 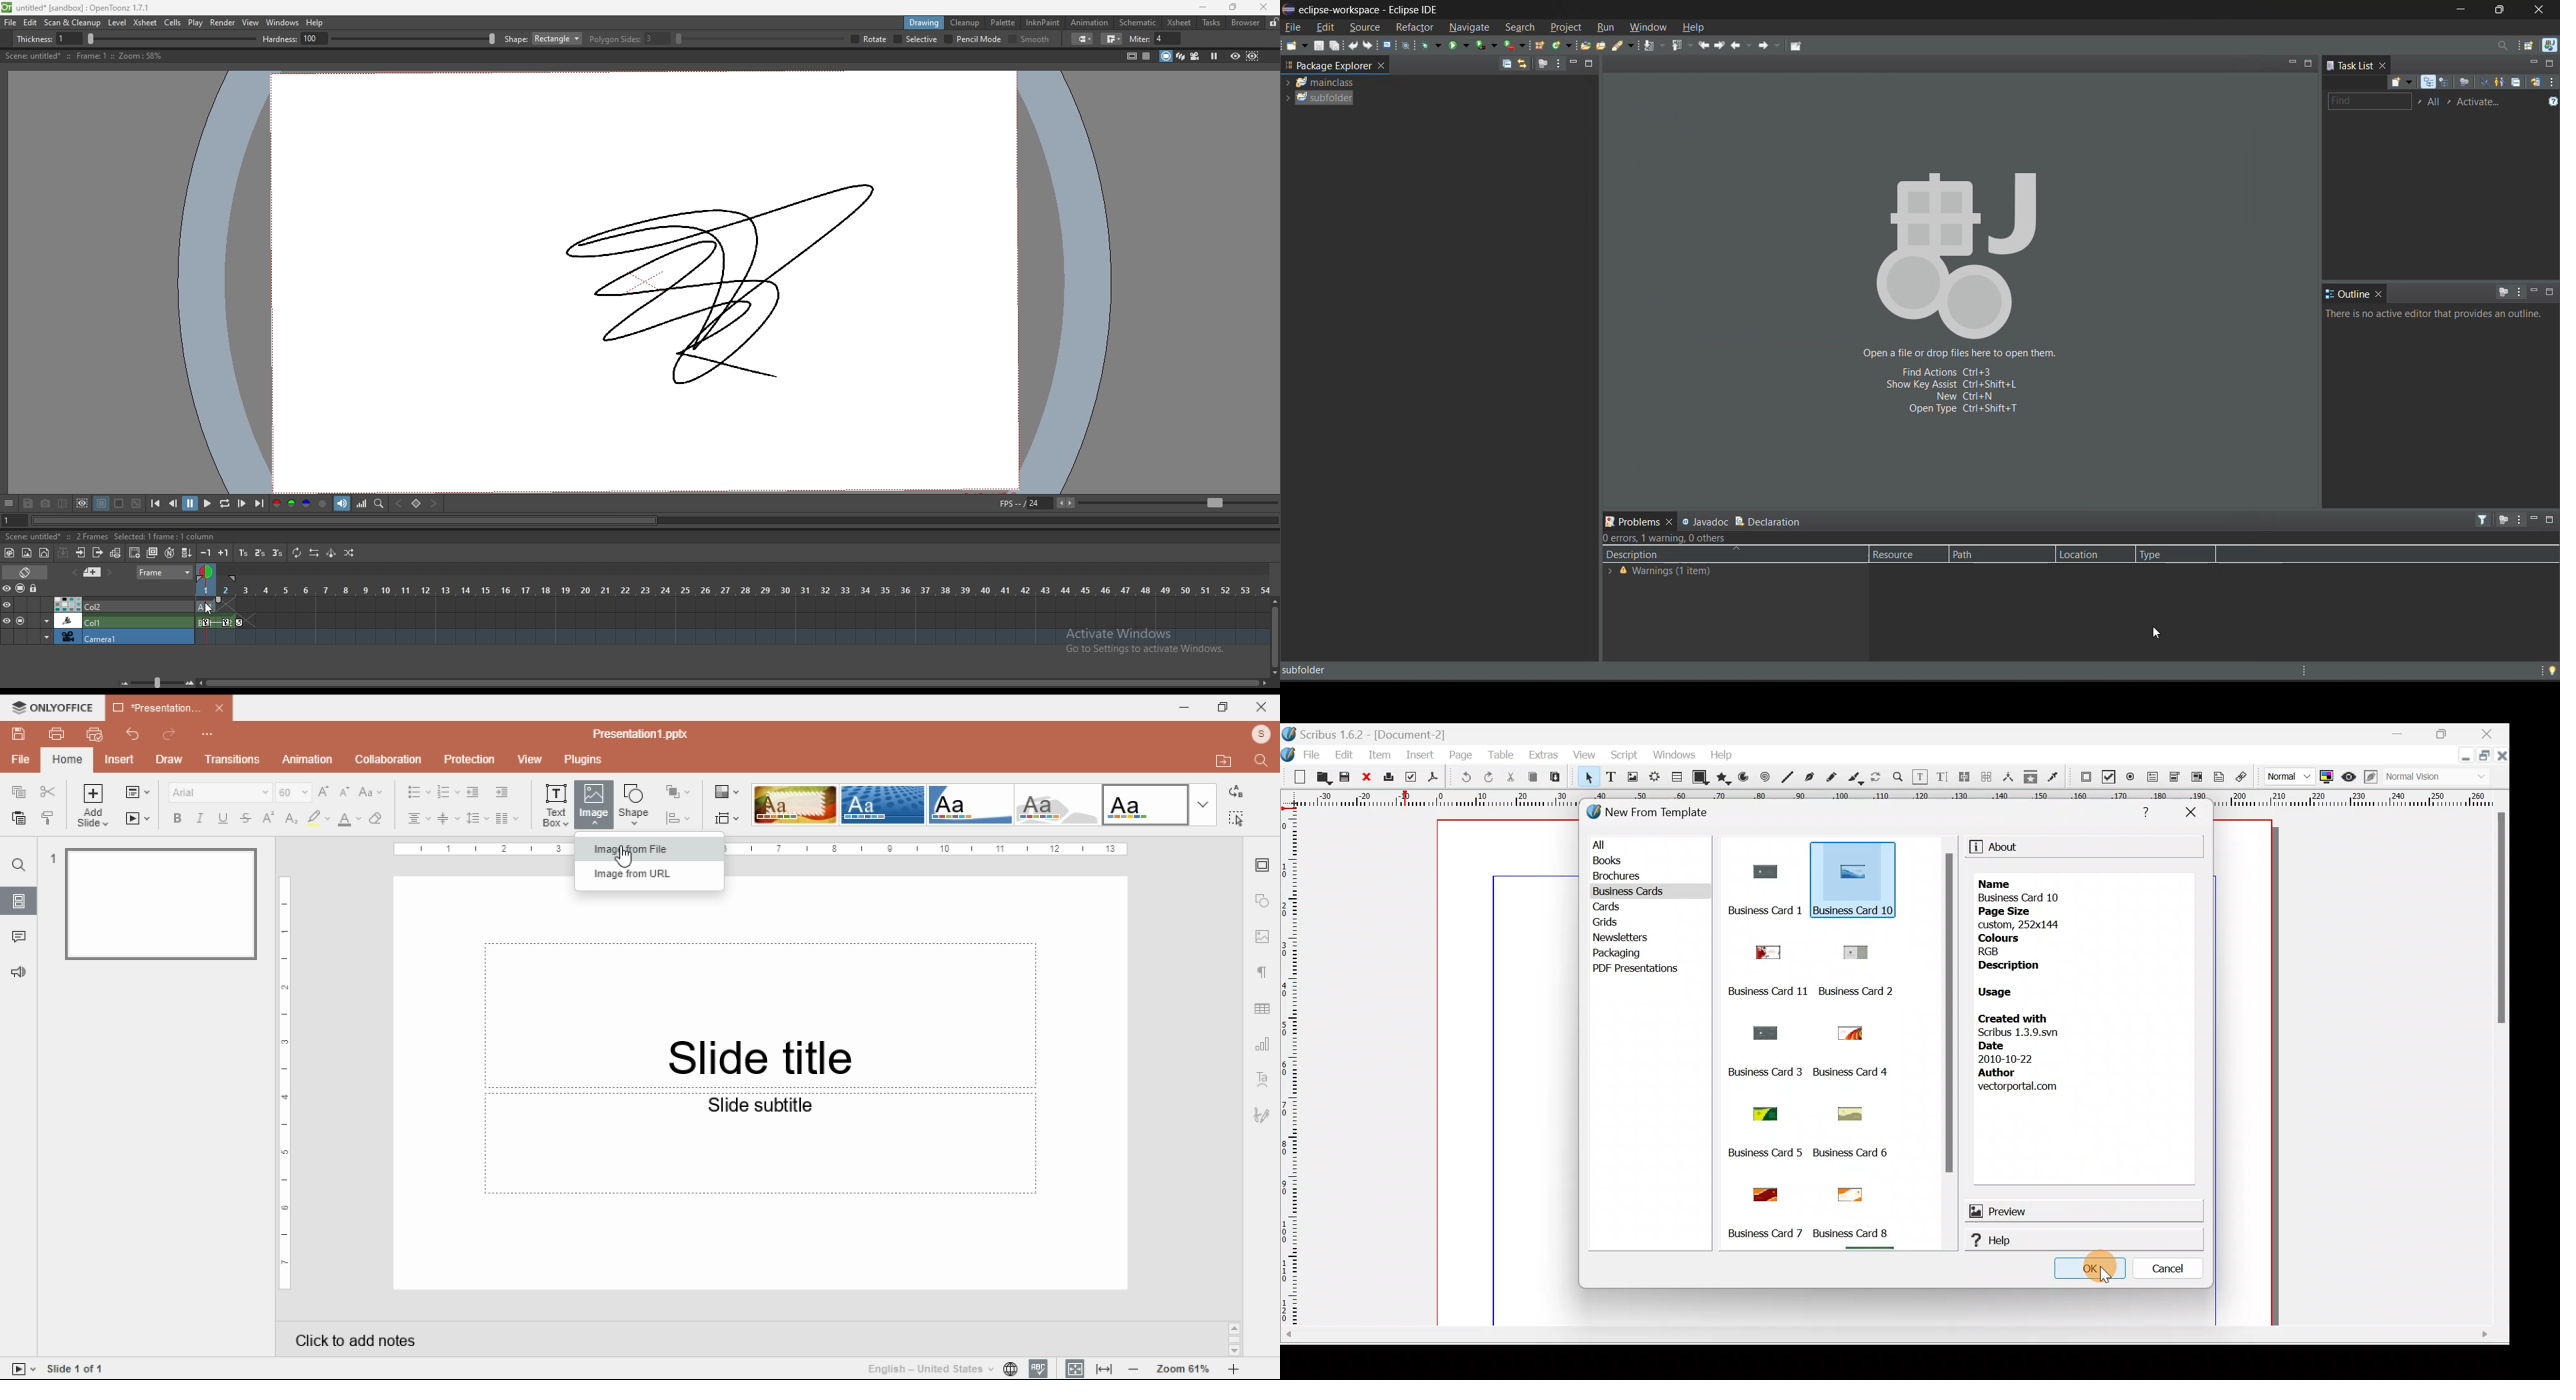 What do you see at coordinates (258, 503) in the screenshot?
I see `last frame` at bounding box center [258, 503].